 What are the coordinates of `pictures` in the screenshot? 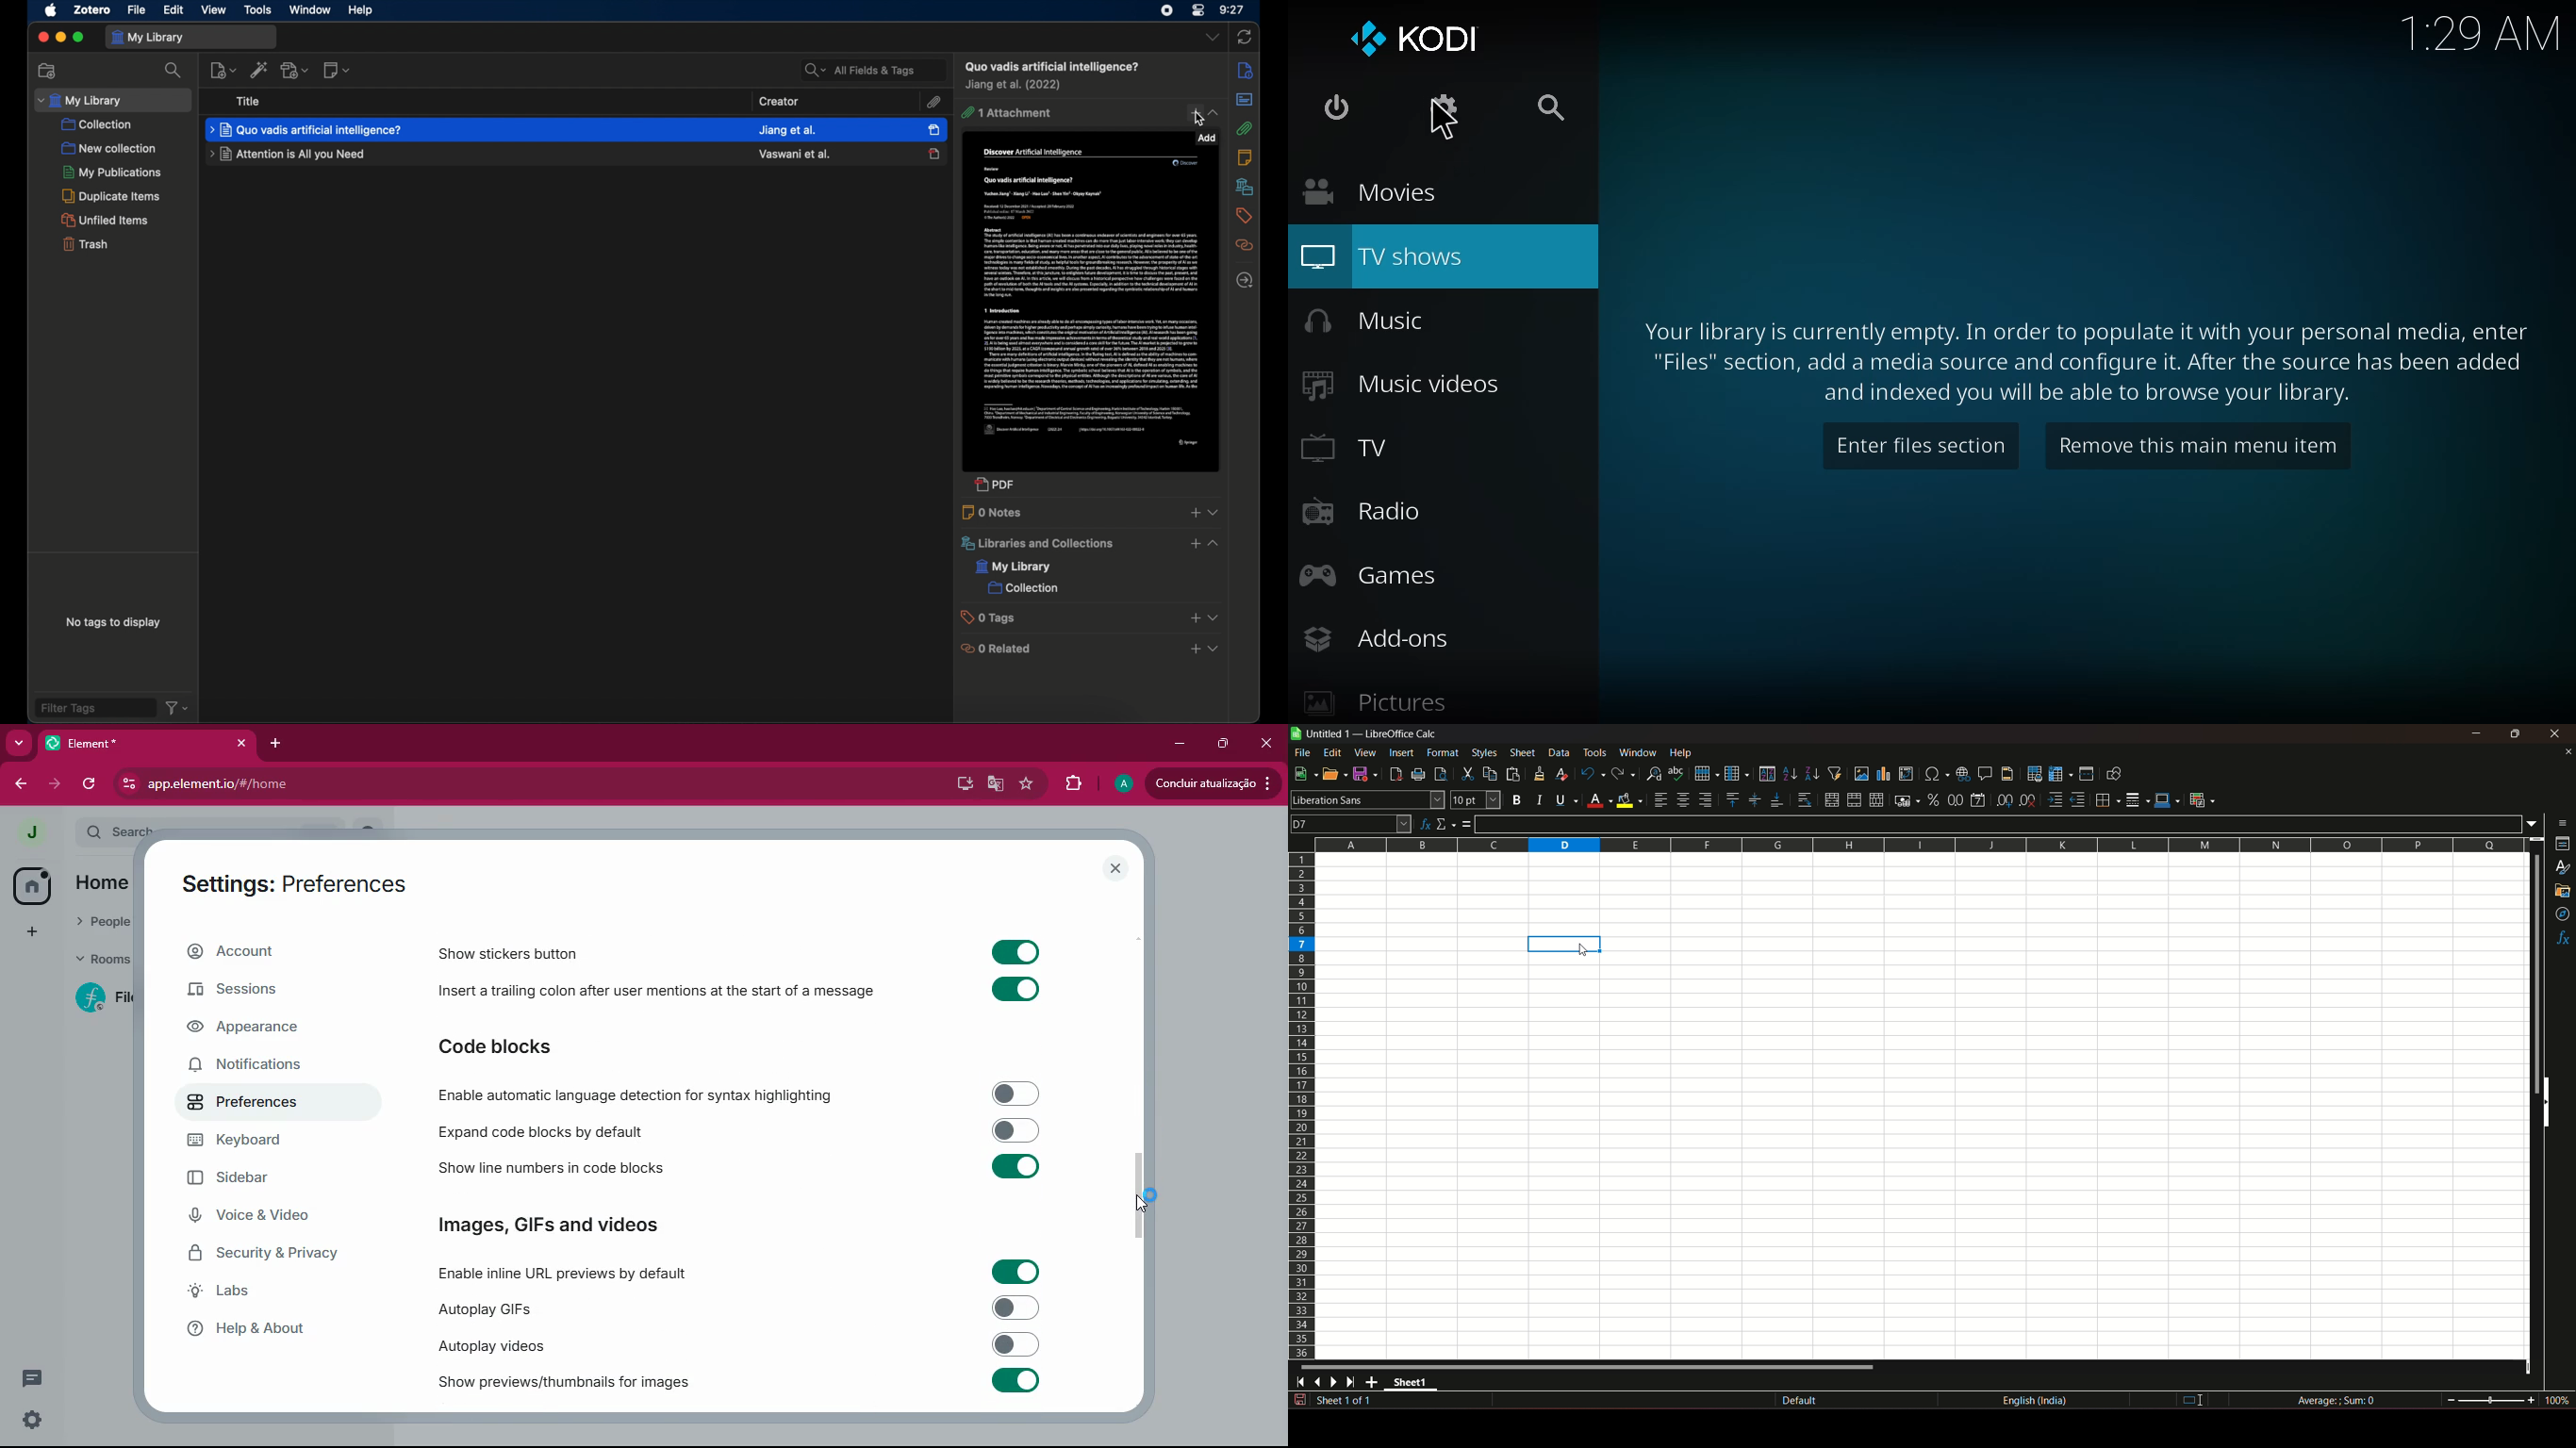 It's located at (1374, 704).